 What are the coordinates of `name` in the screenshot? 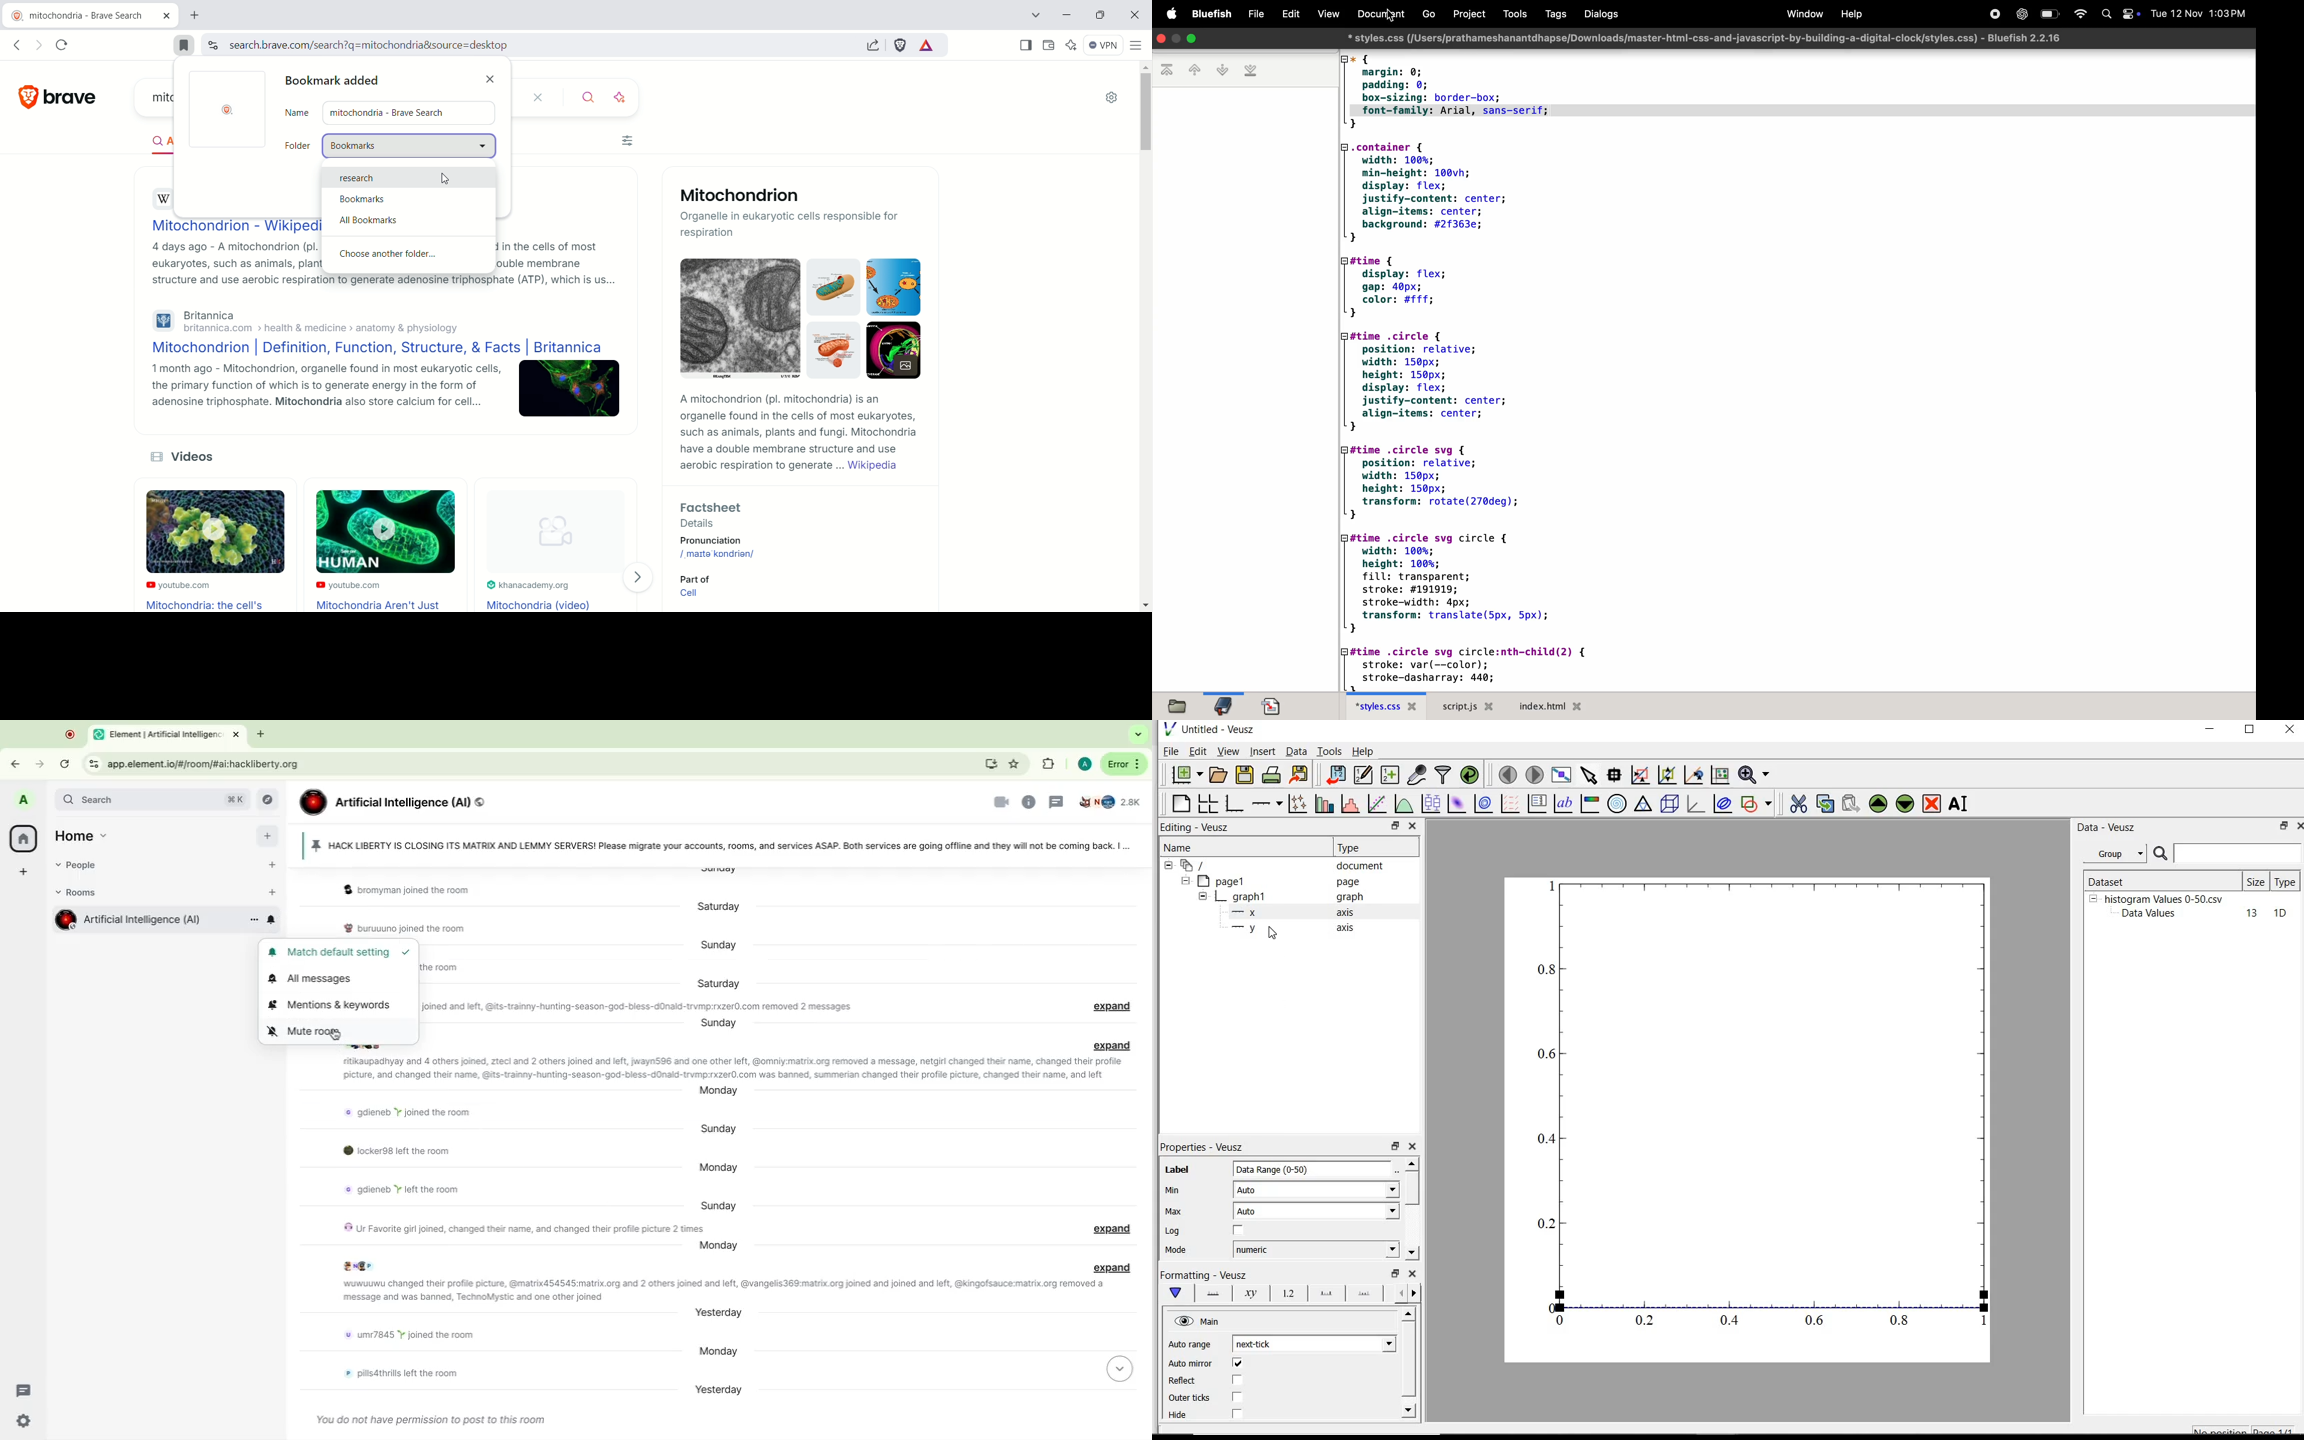 It's located at (392, 113).